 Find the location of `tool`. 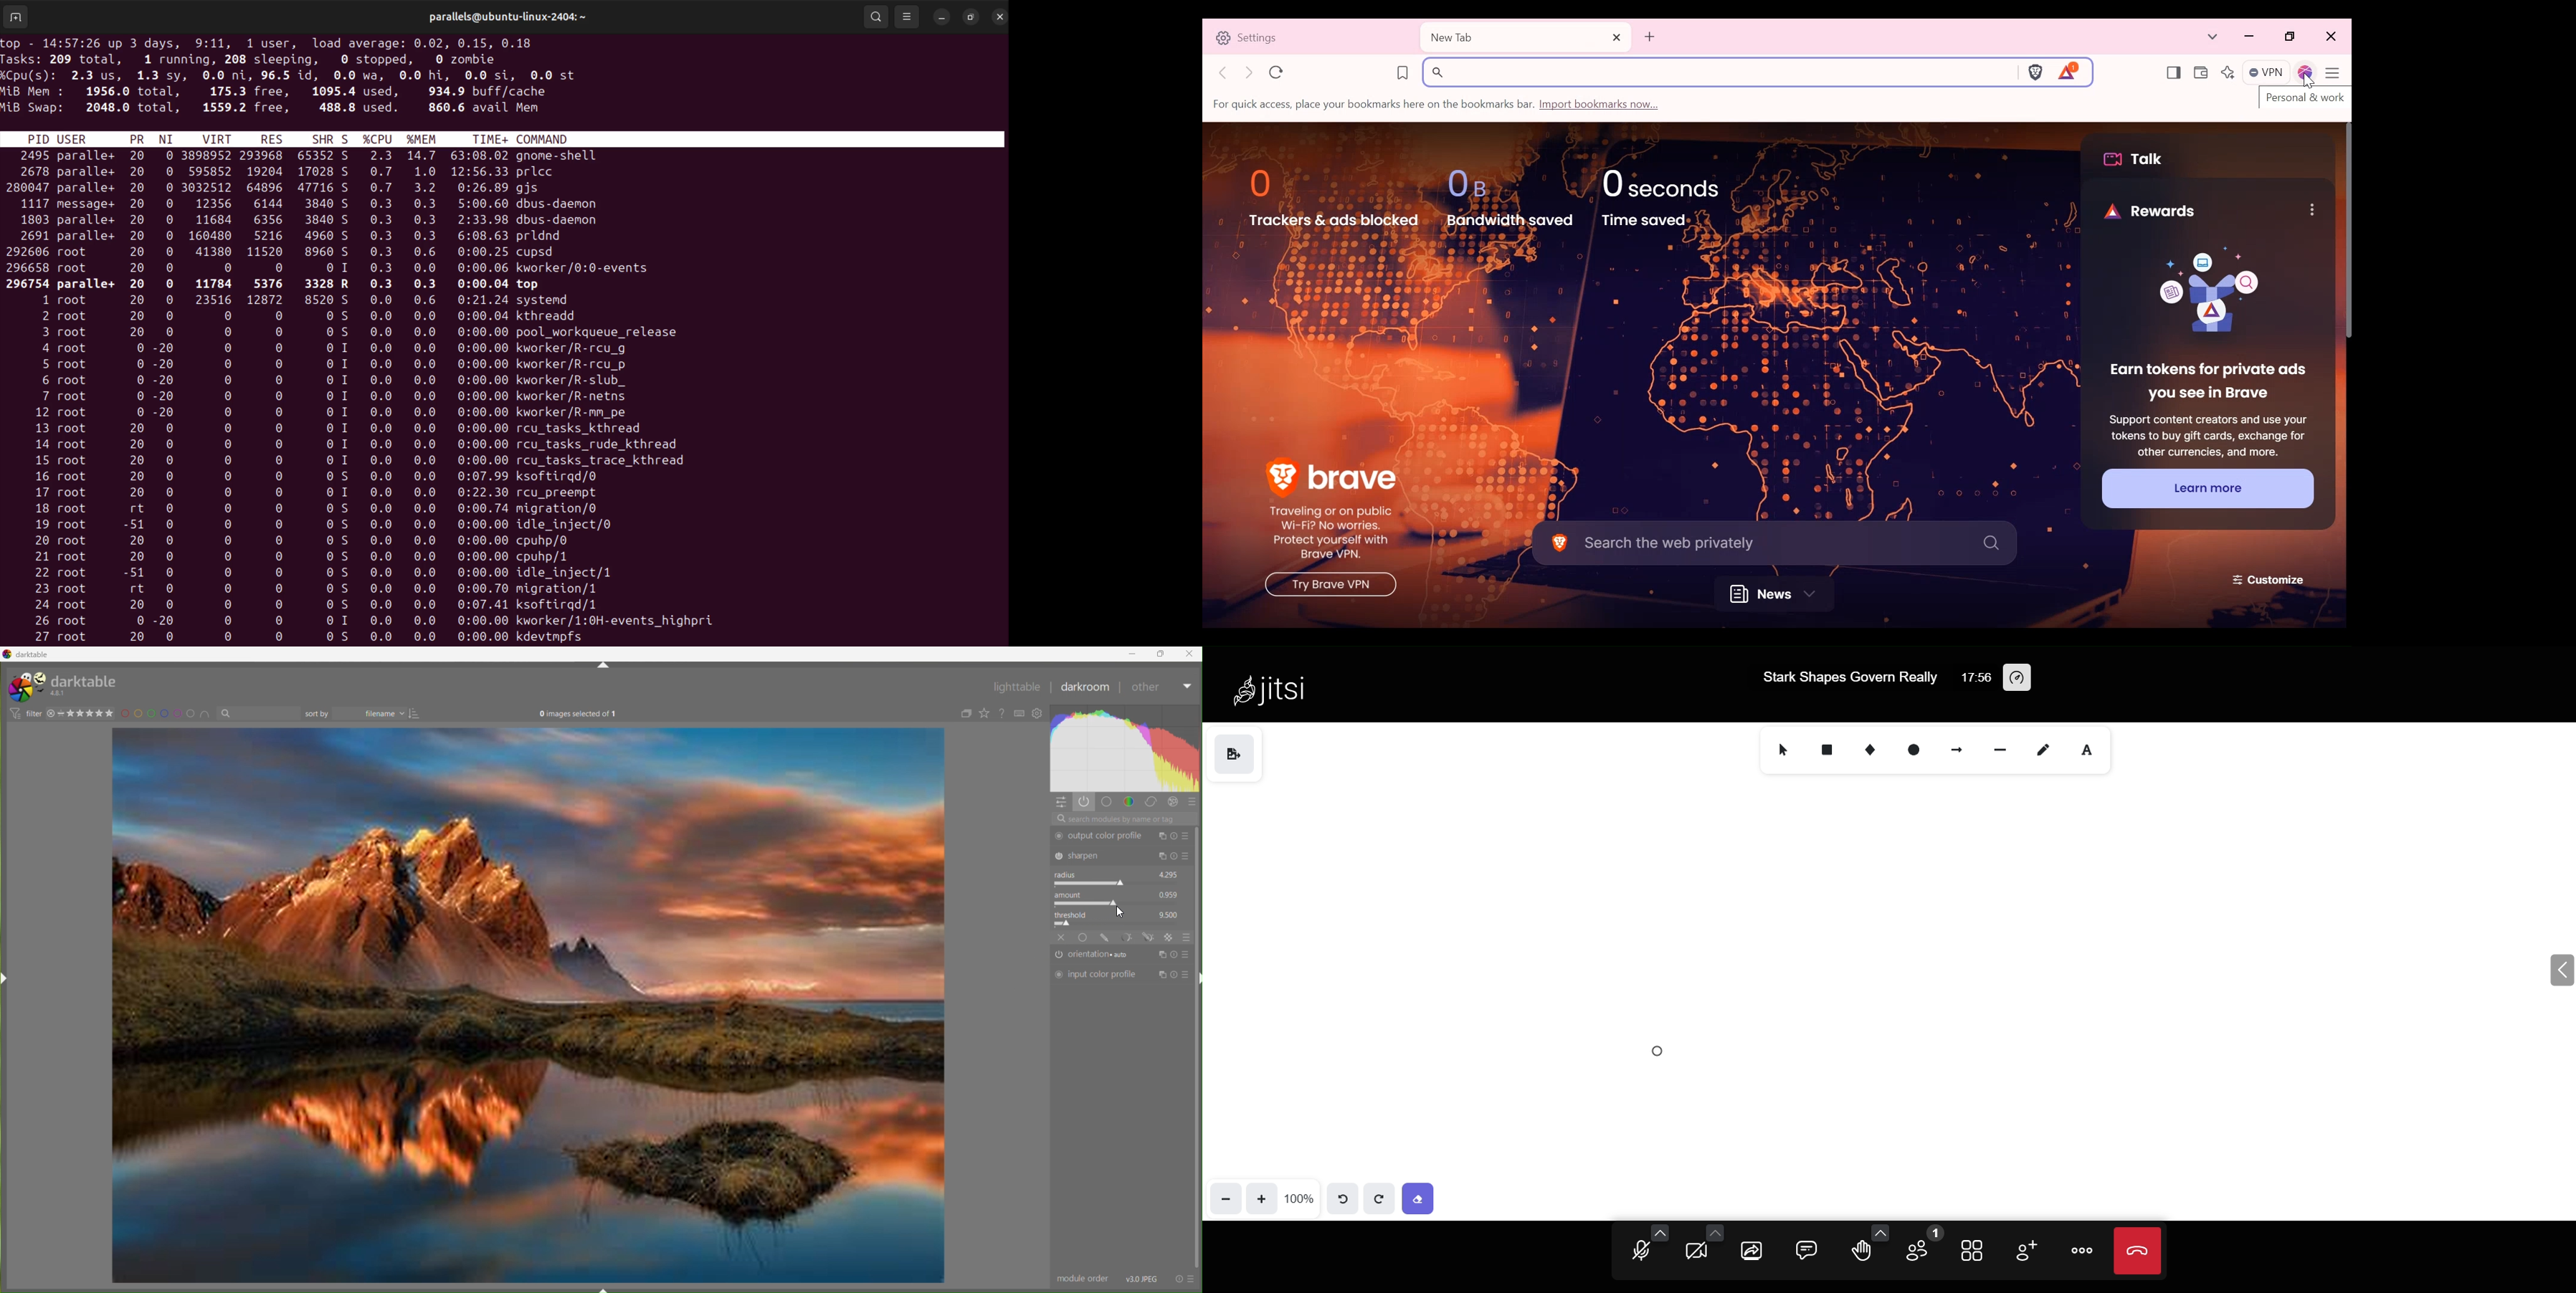

tool is located at coordinates (1127, 936).